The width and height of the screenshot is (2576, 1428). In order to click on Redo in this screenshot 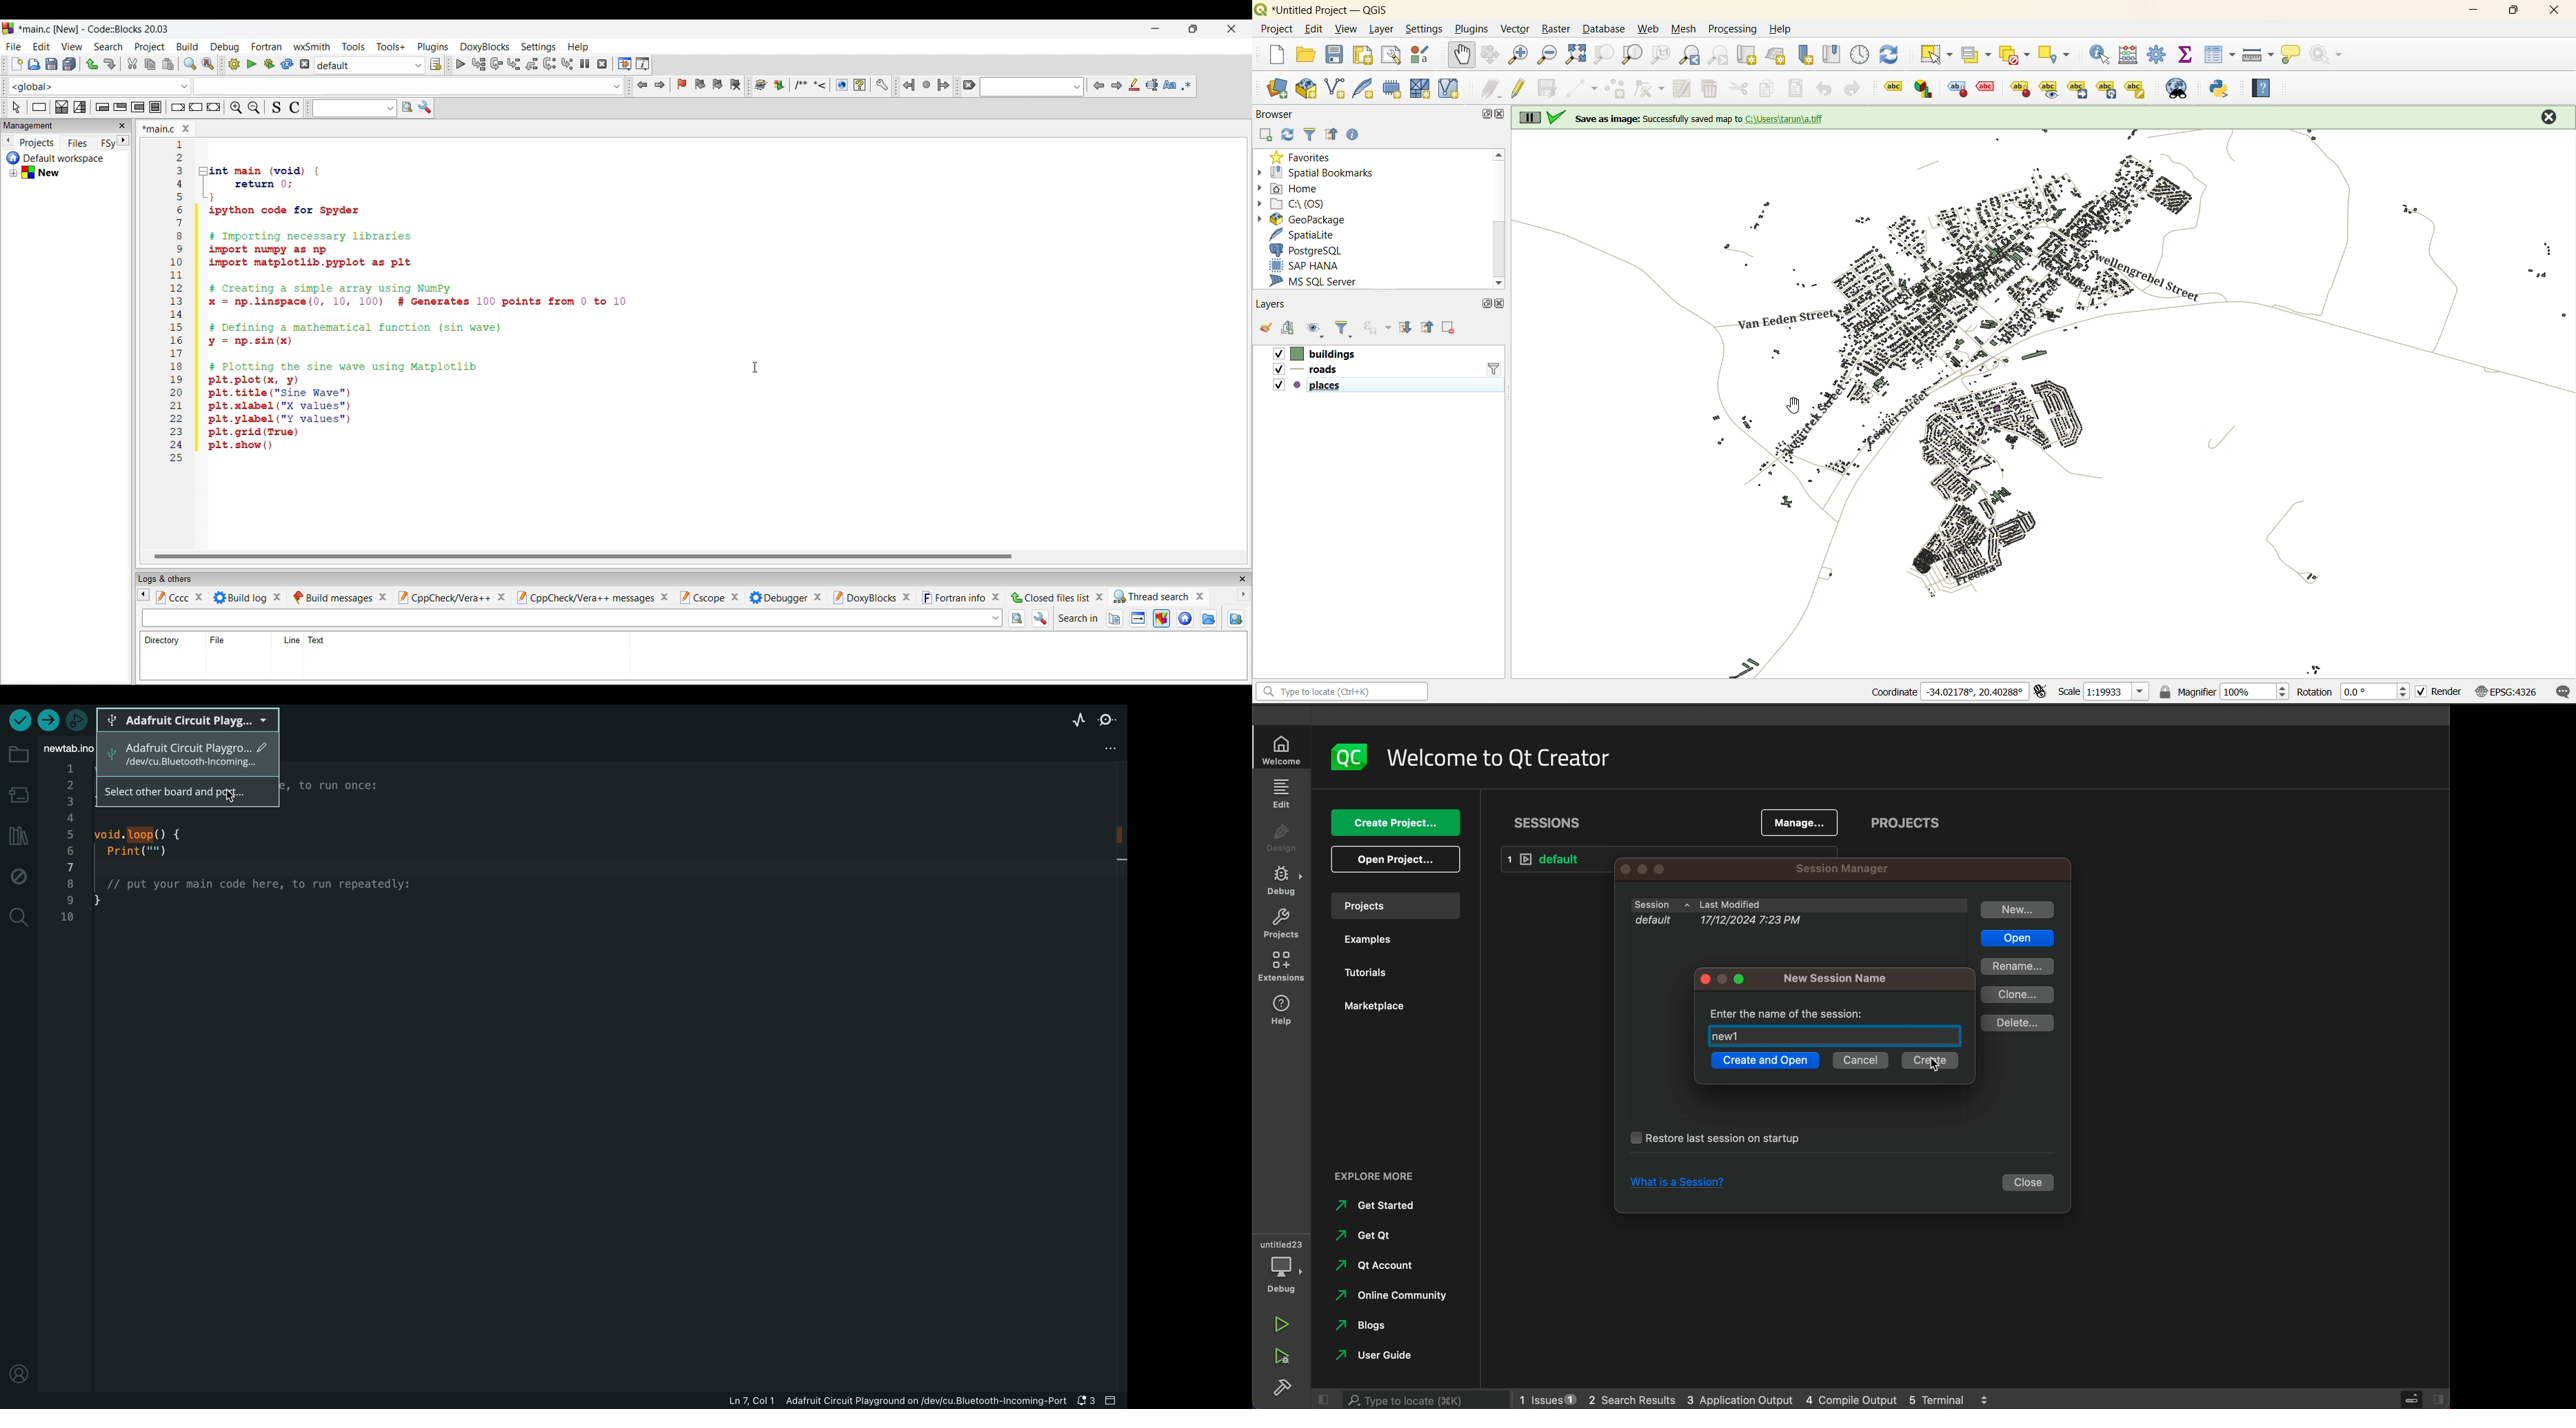, I will do `click(110, 64)`.